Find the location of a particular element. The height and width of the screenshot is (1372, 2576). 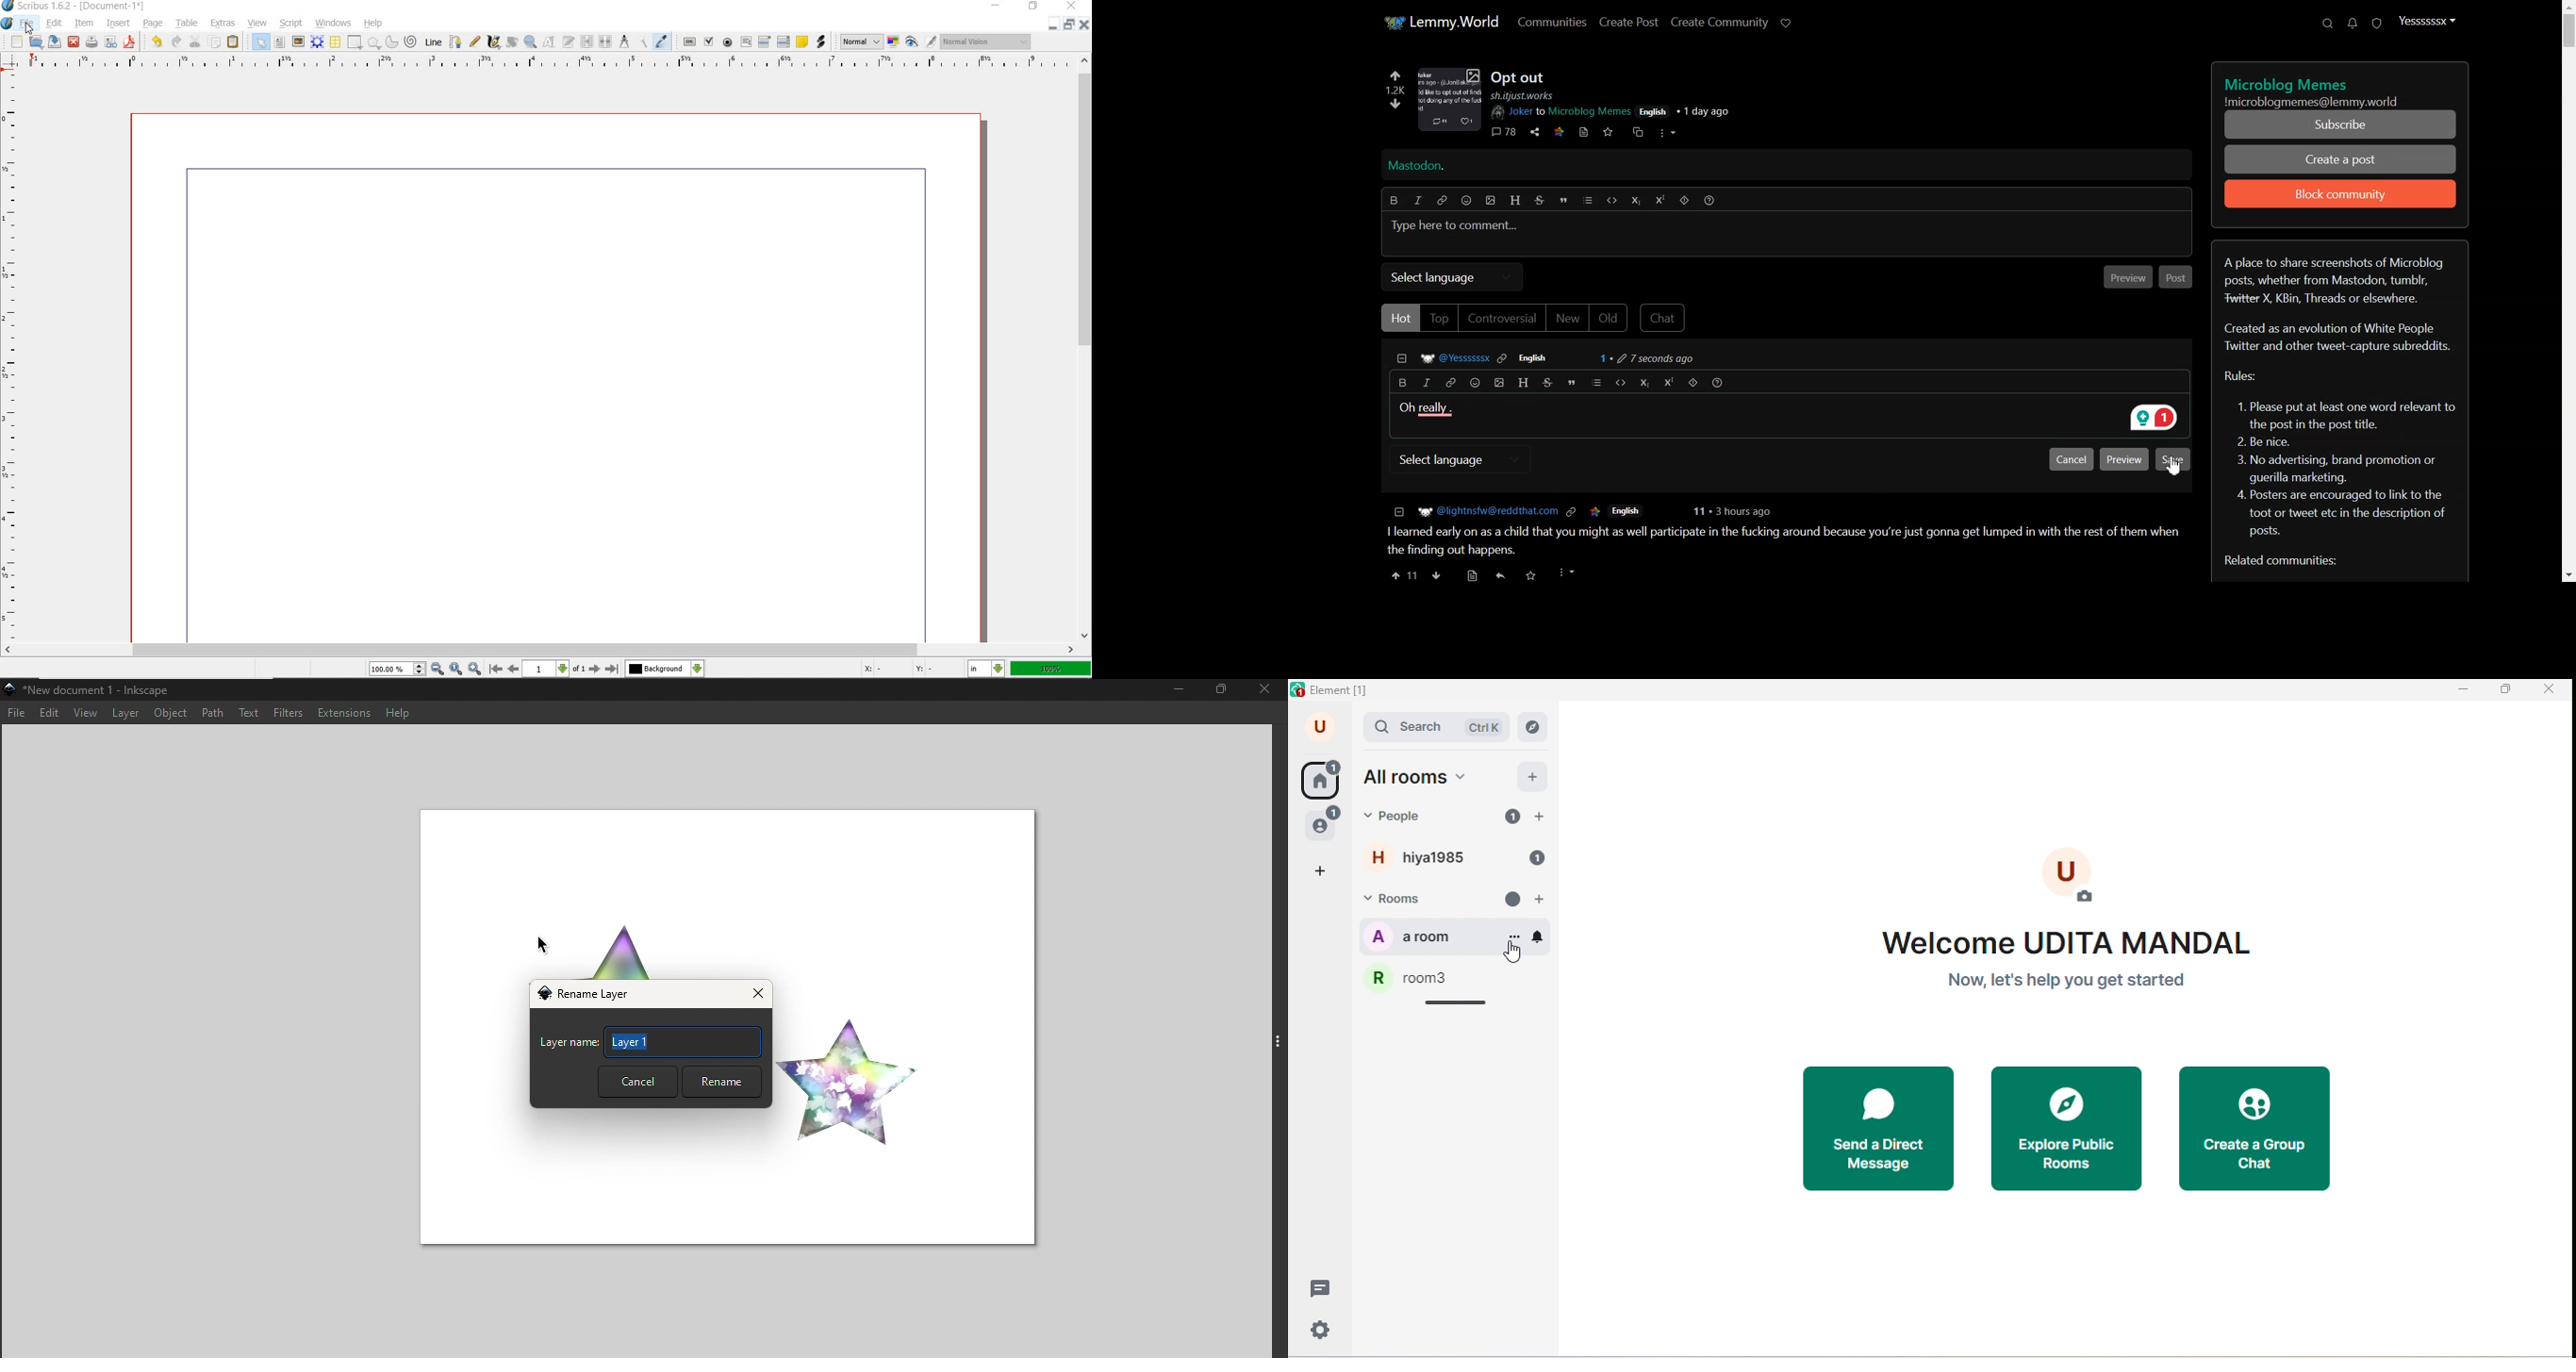

rooms is located at coordinates (1406, 900).